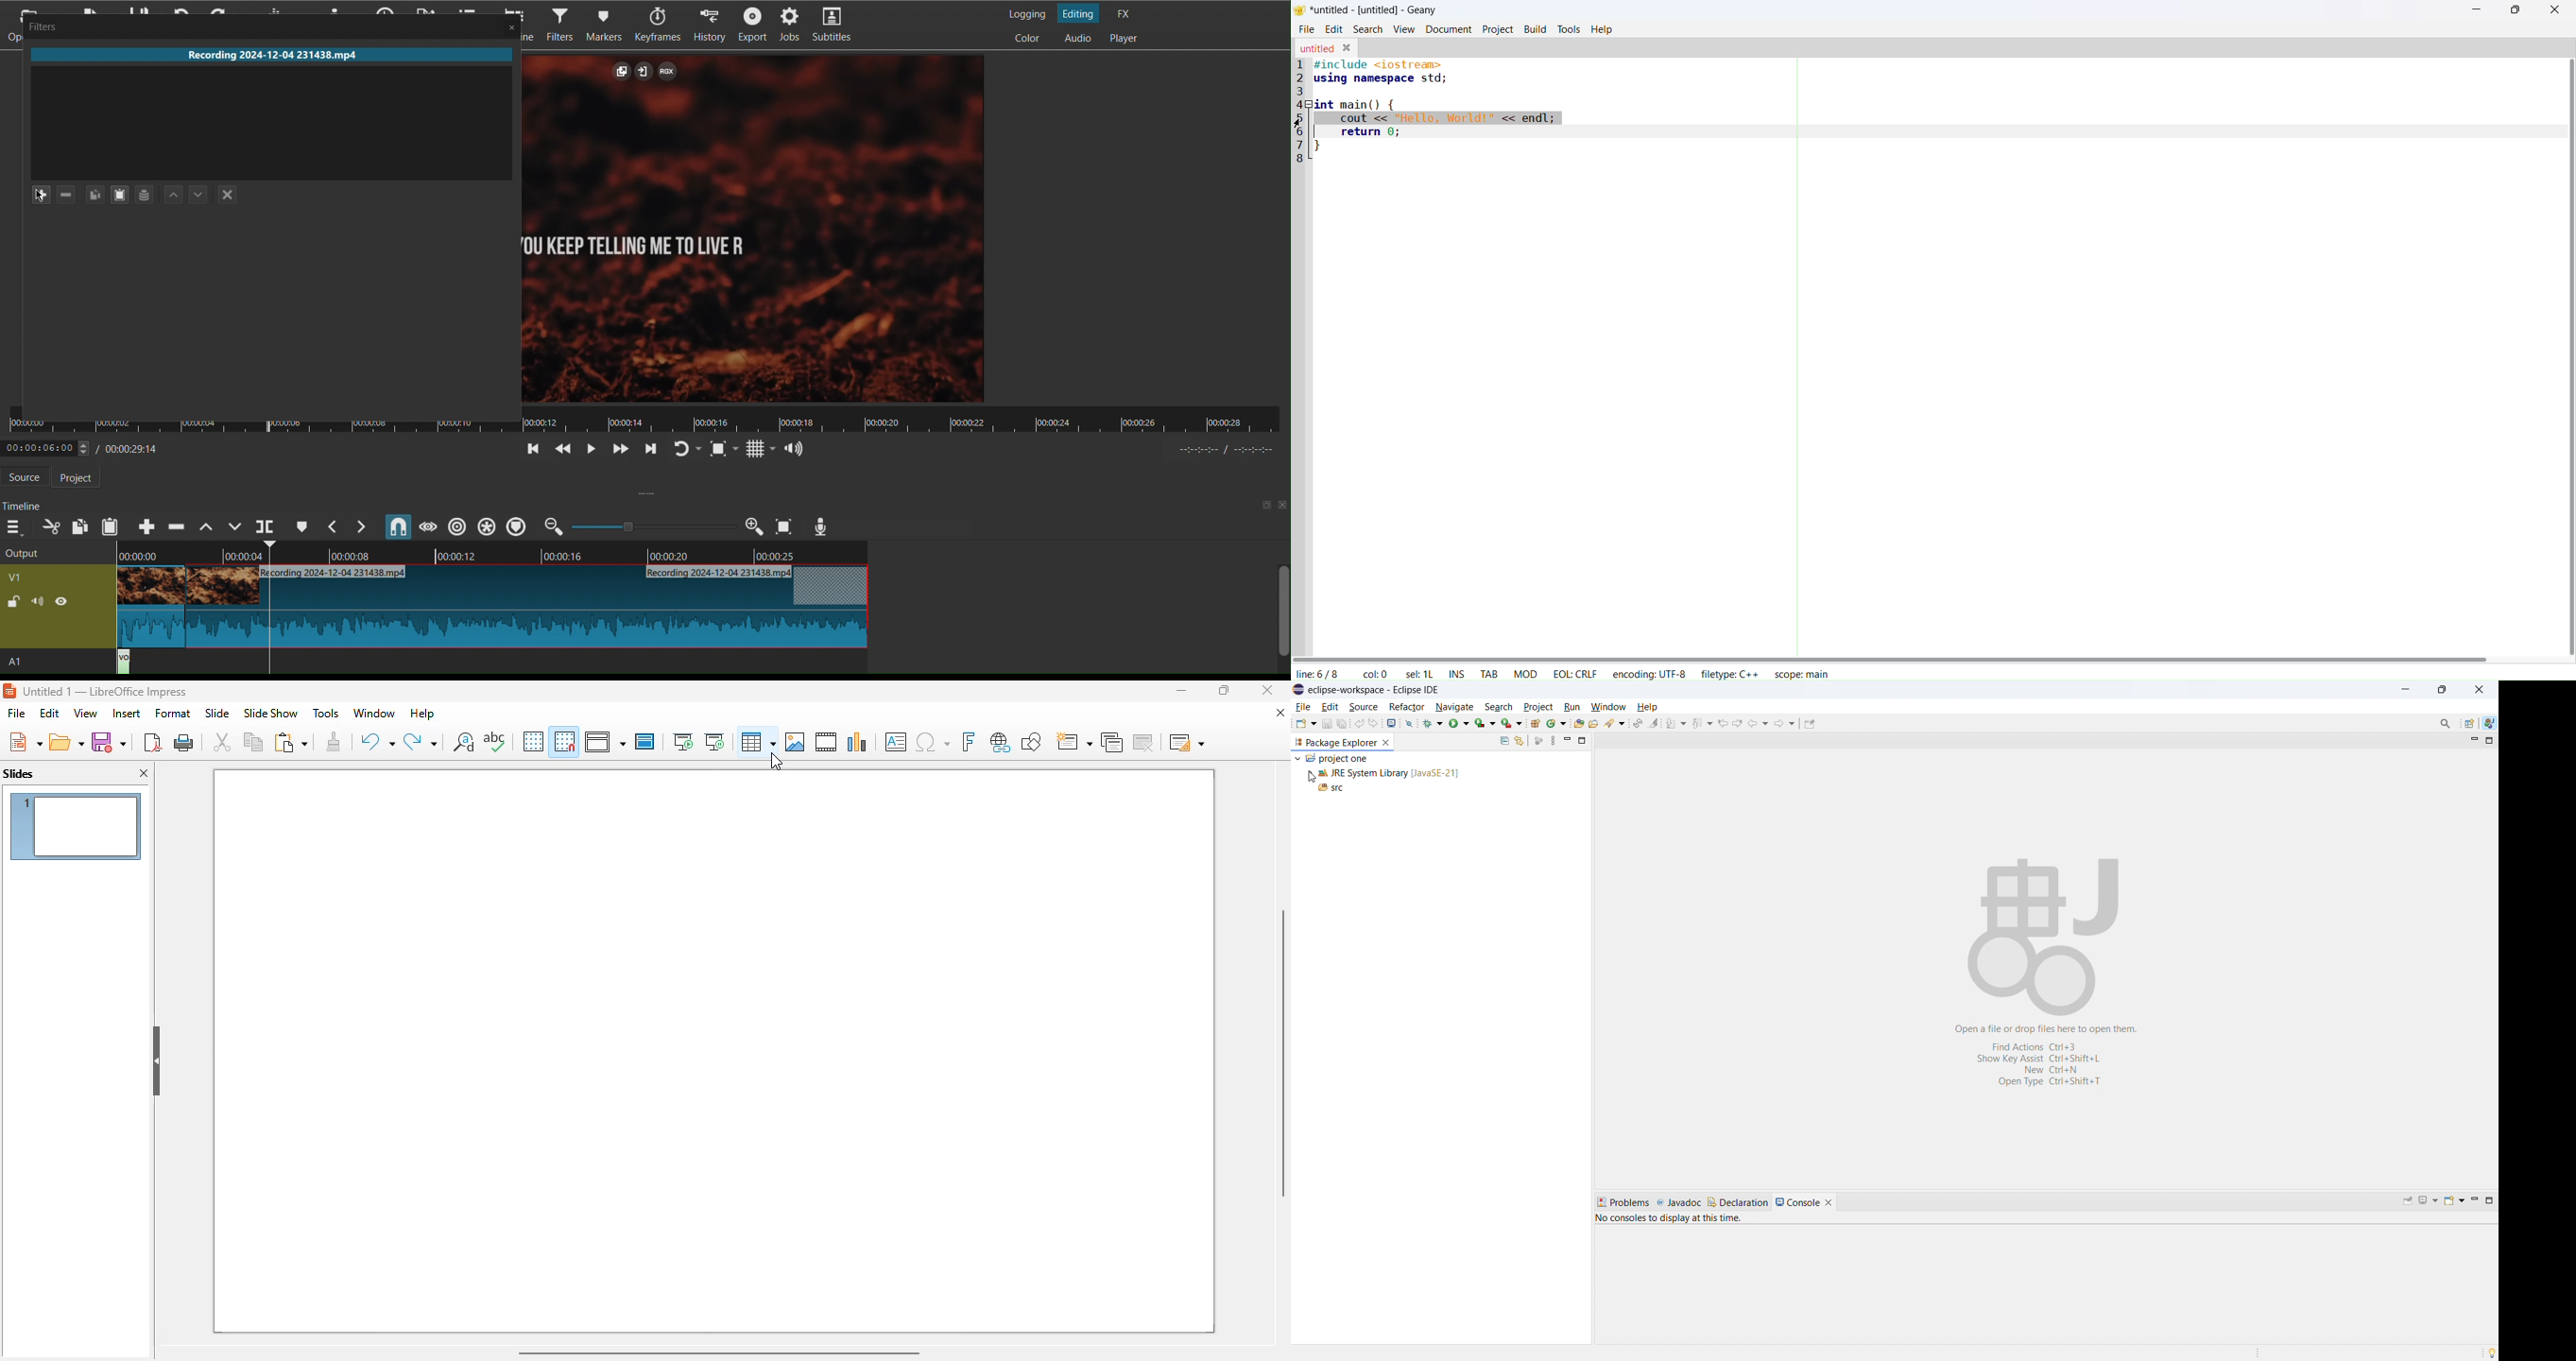 The width and height of the screenshot is (2576, 1372). What do you see at coordinates (375, 714) in the screenshot?
I see `window` at bounding box center [375, 714].